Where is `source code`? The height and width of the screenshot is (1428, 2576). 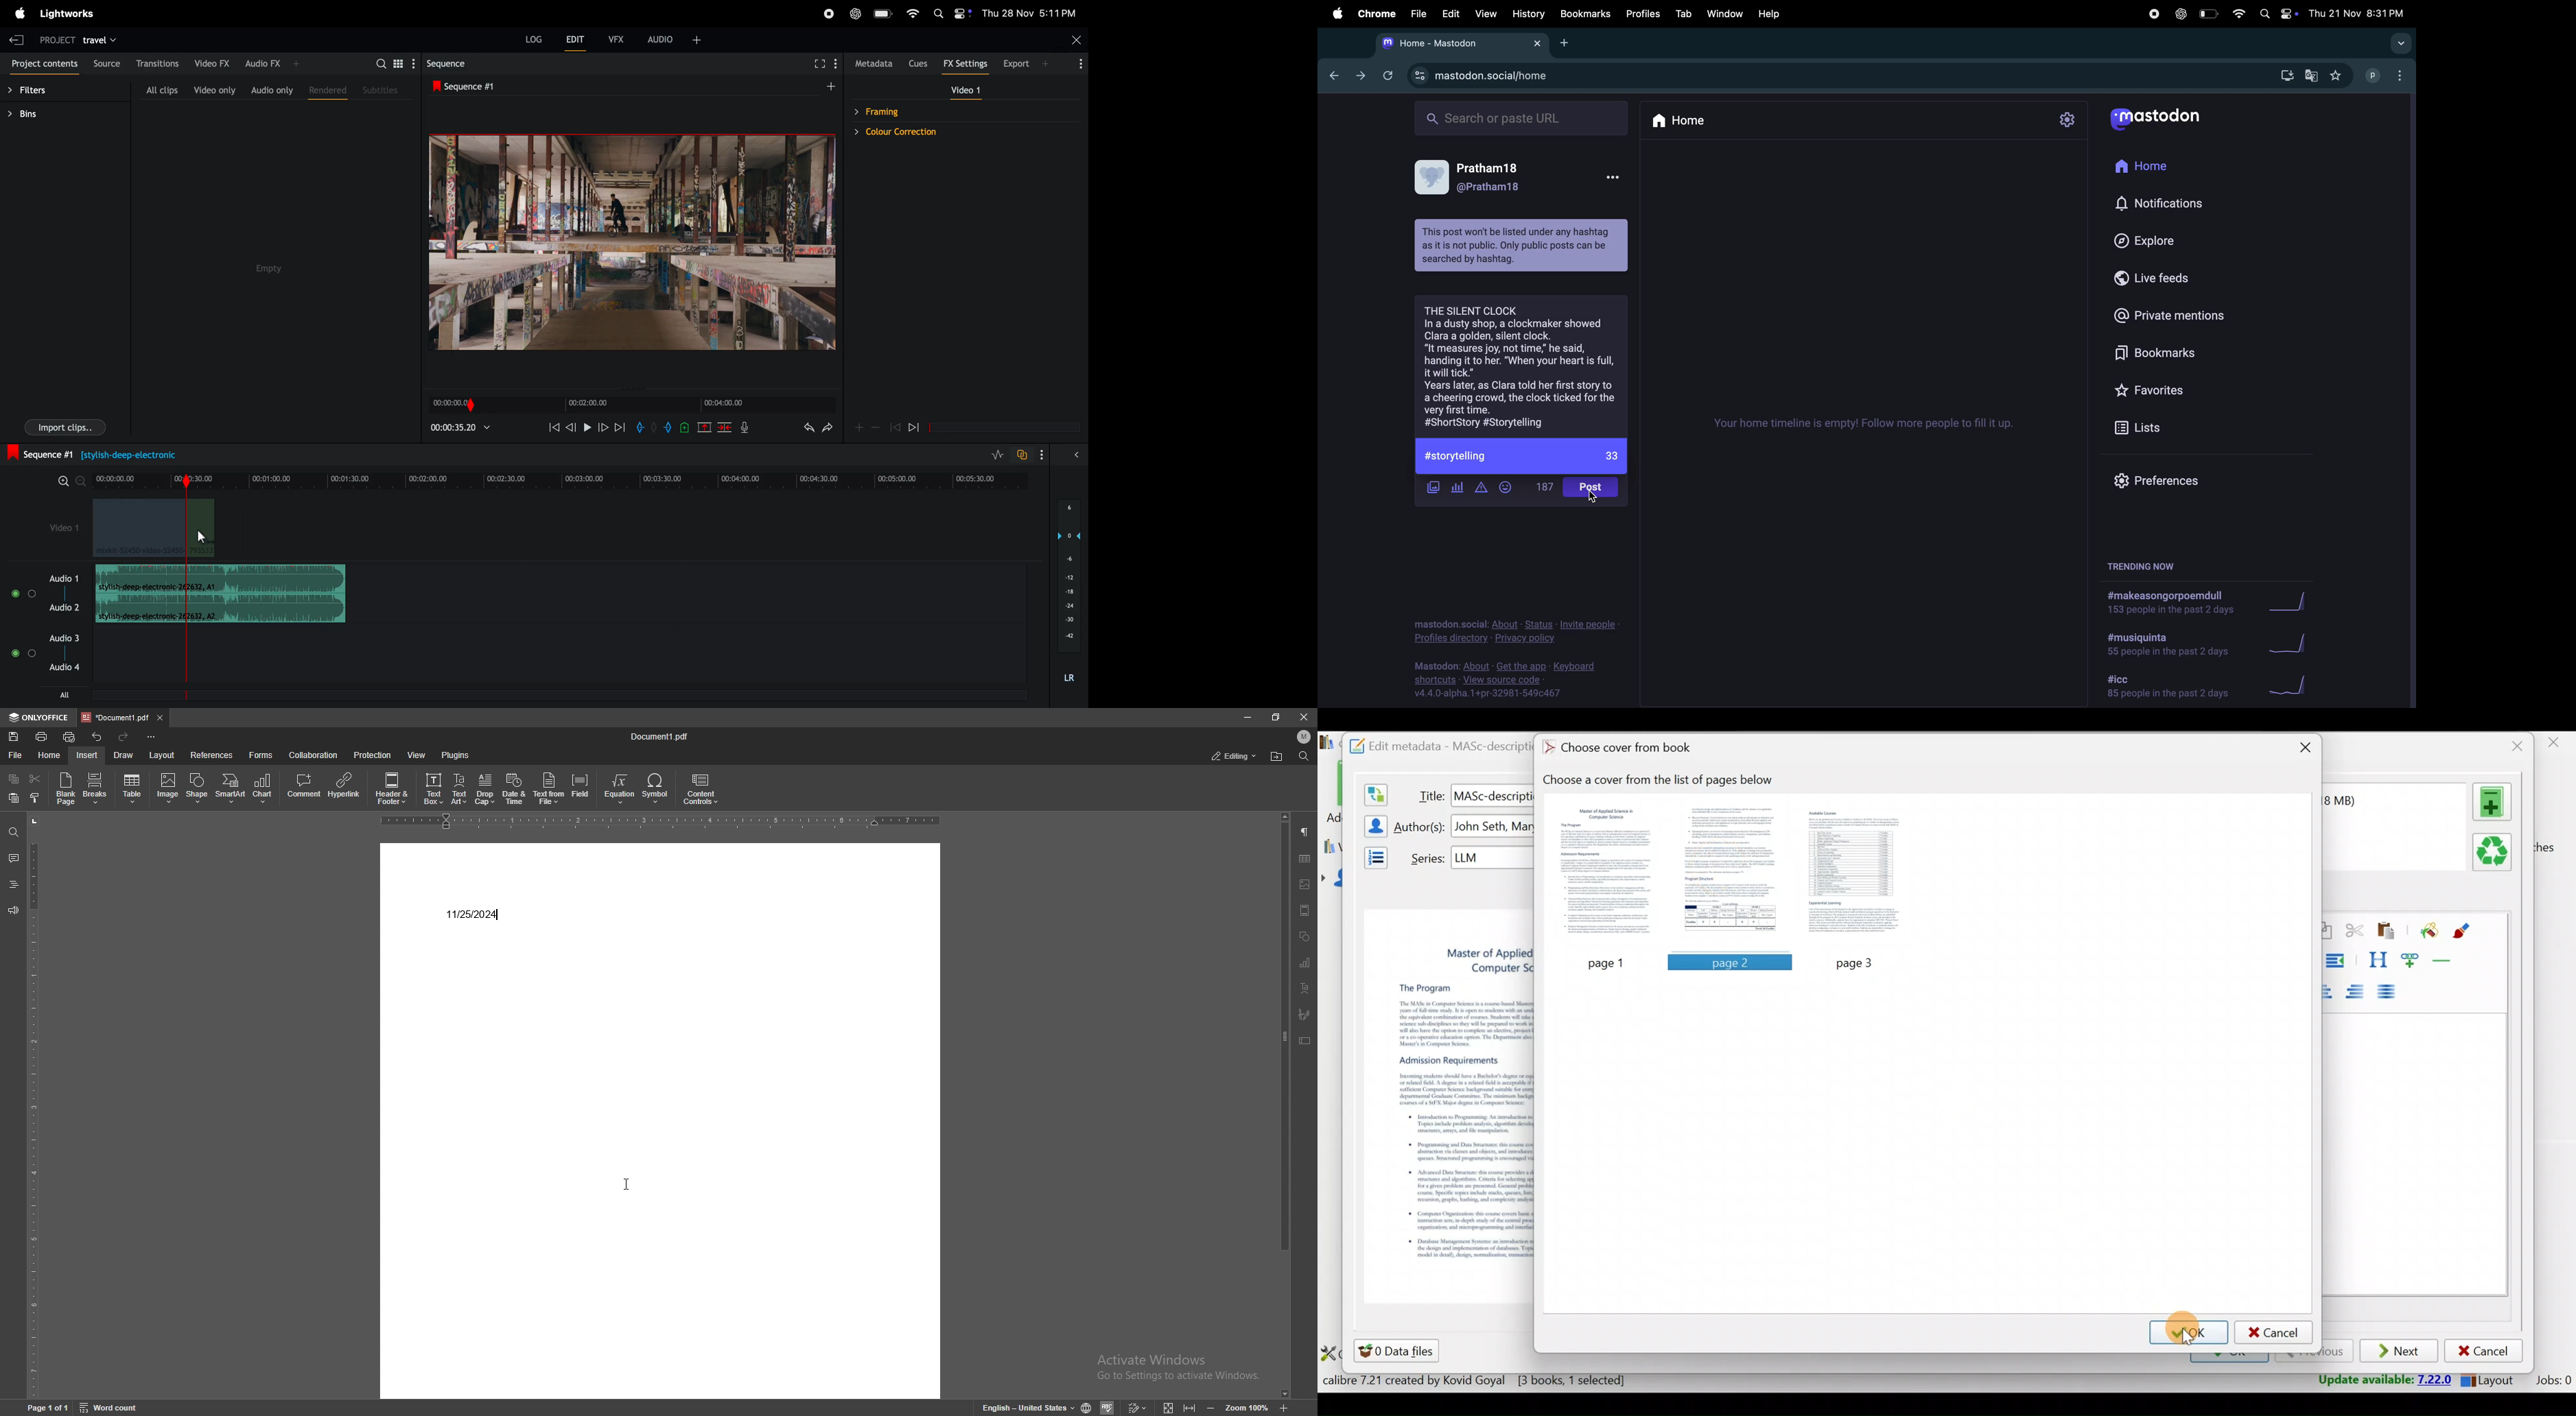 source code is located at coordinates (1509, 680).